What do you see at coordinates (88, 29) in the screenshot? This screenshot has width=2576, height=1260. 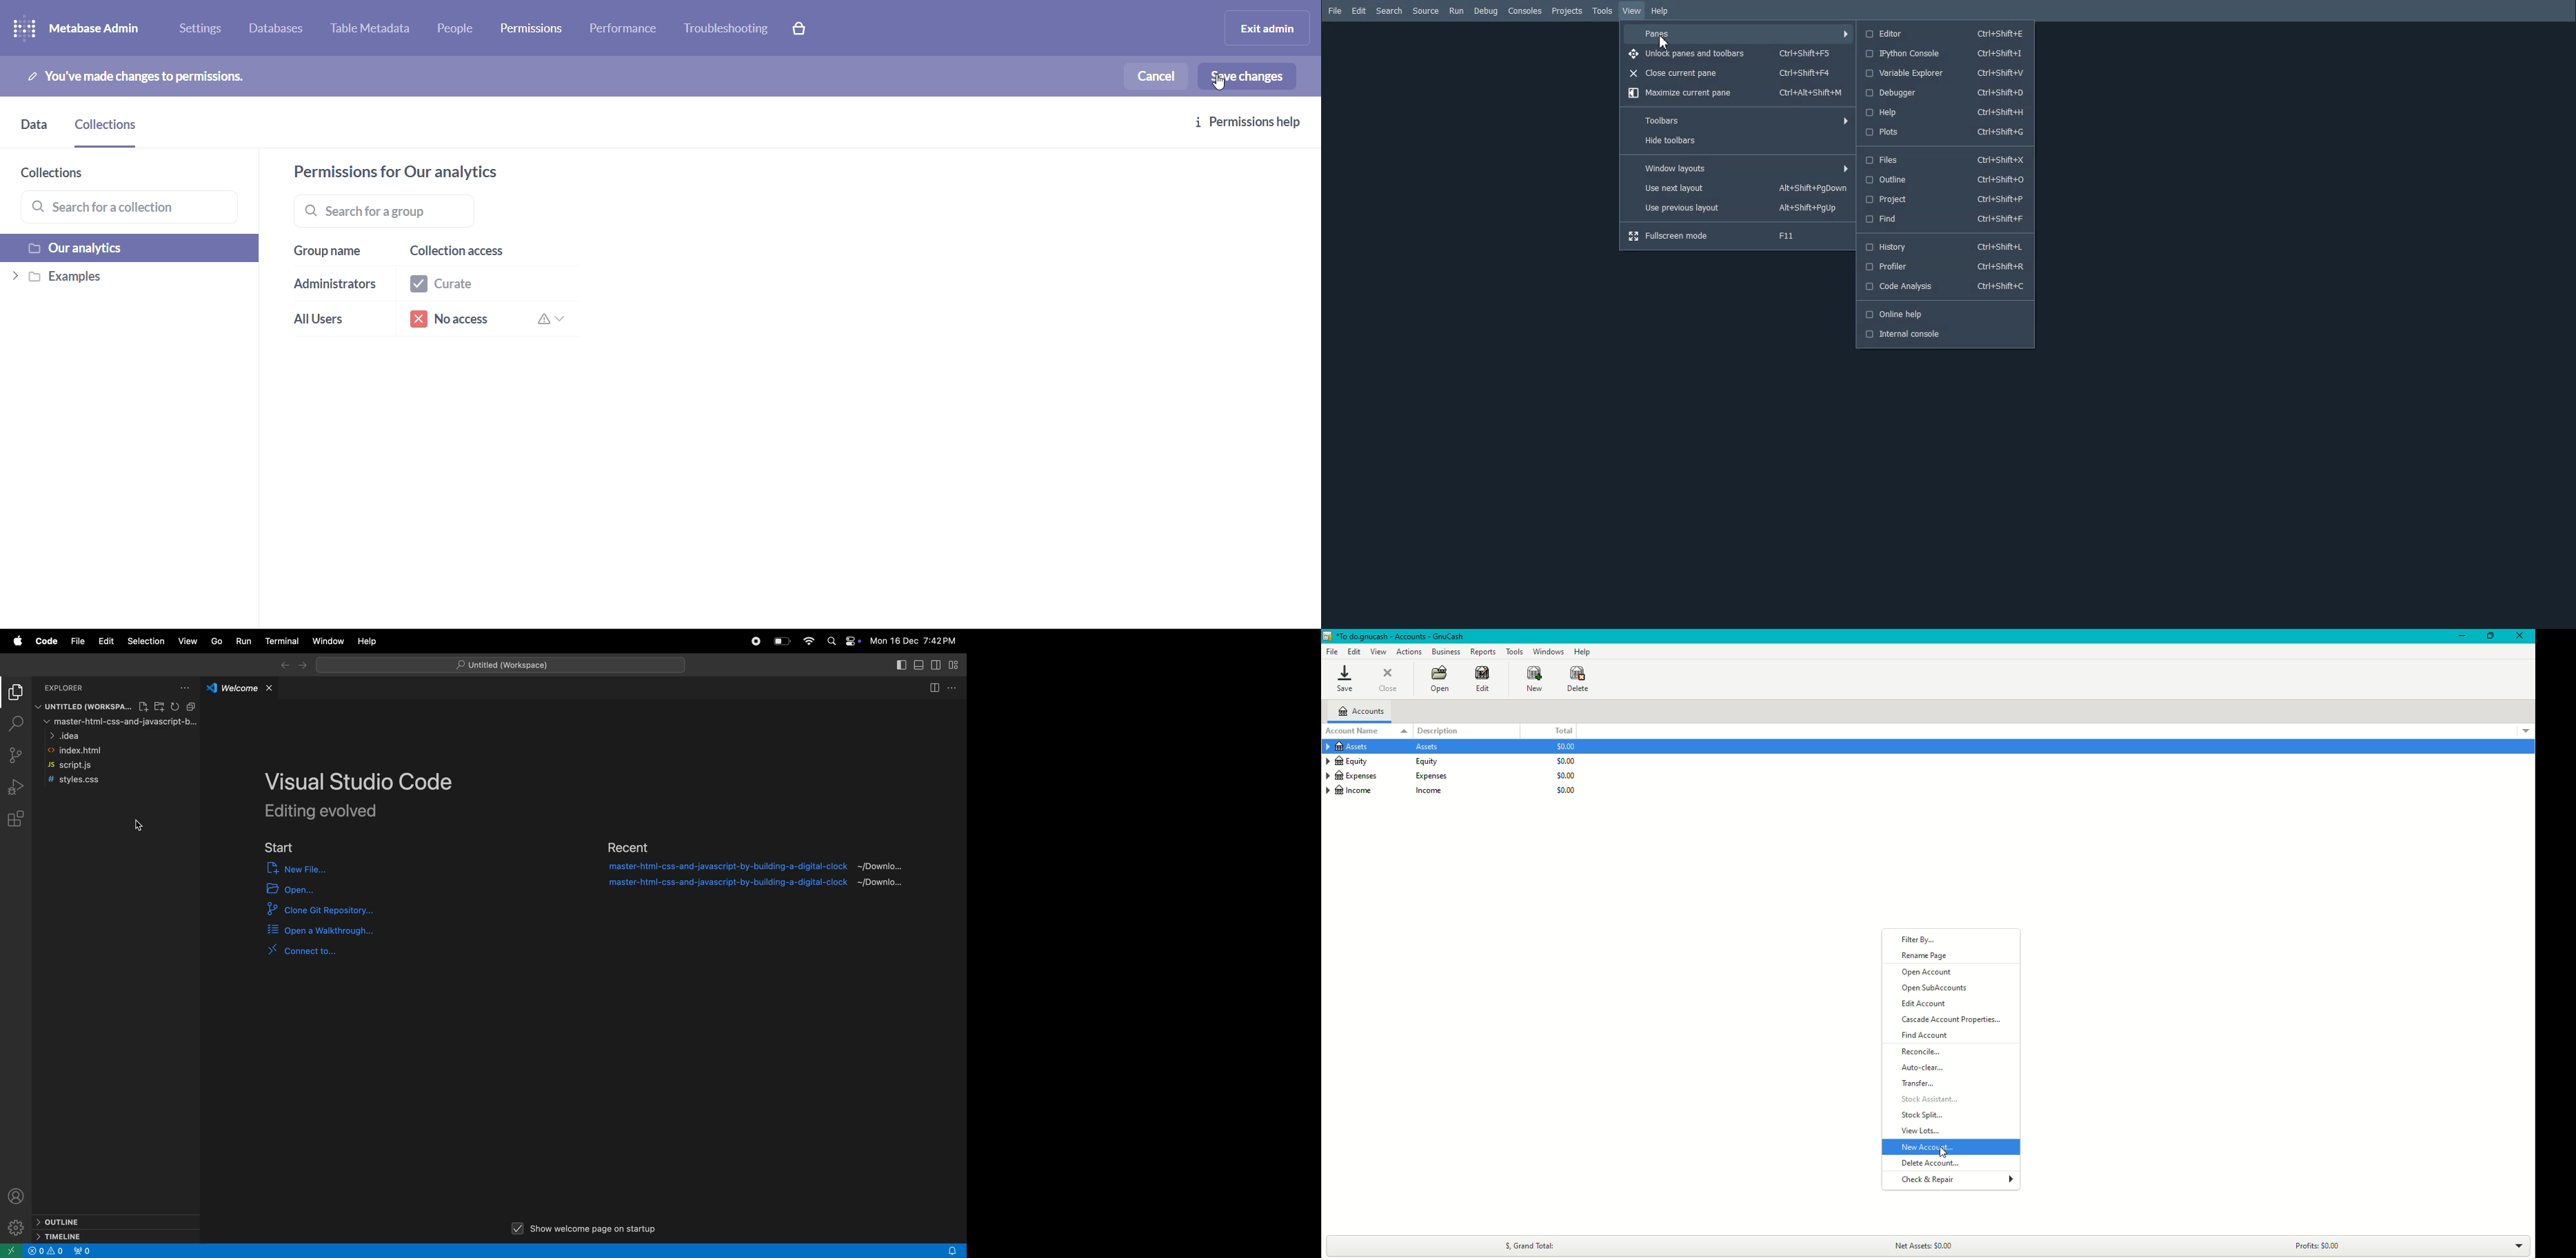 I see `logo and name` at bounding box center [88, 29].